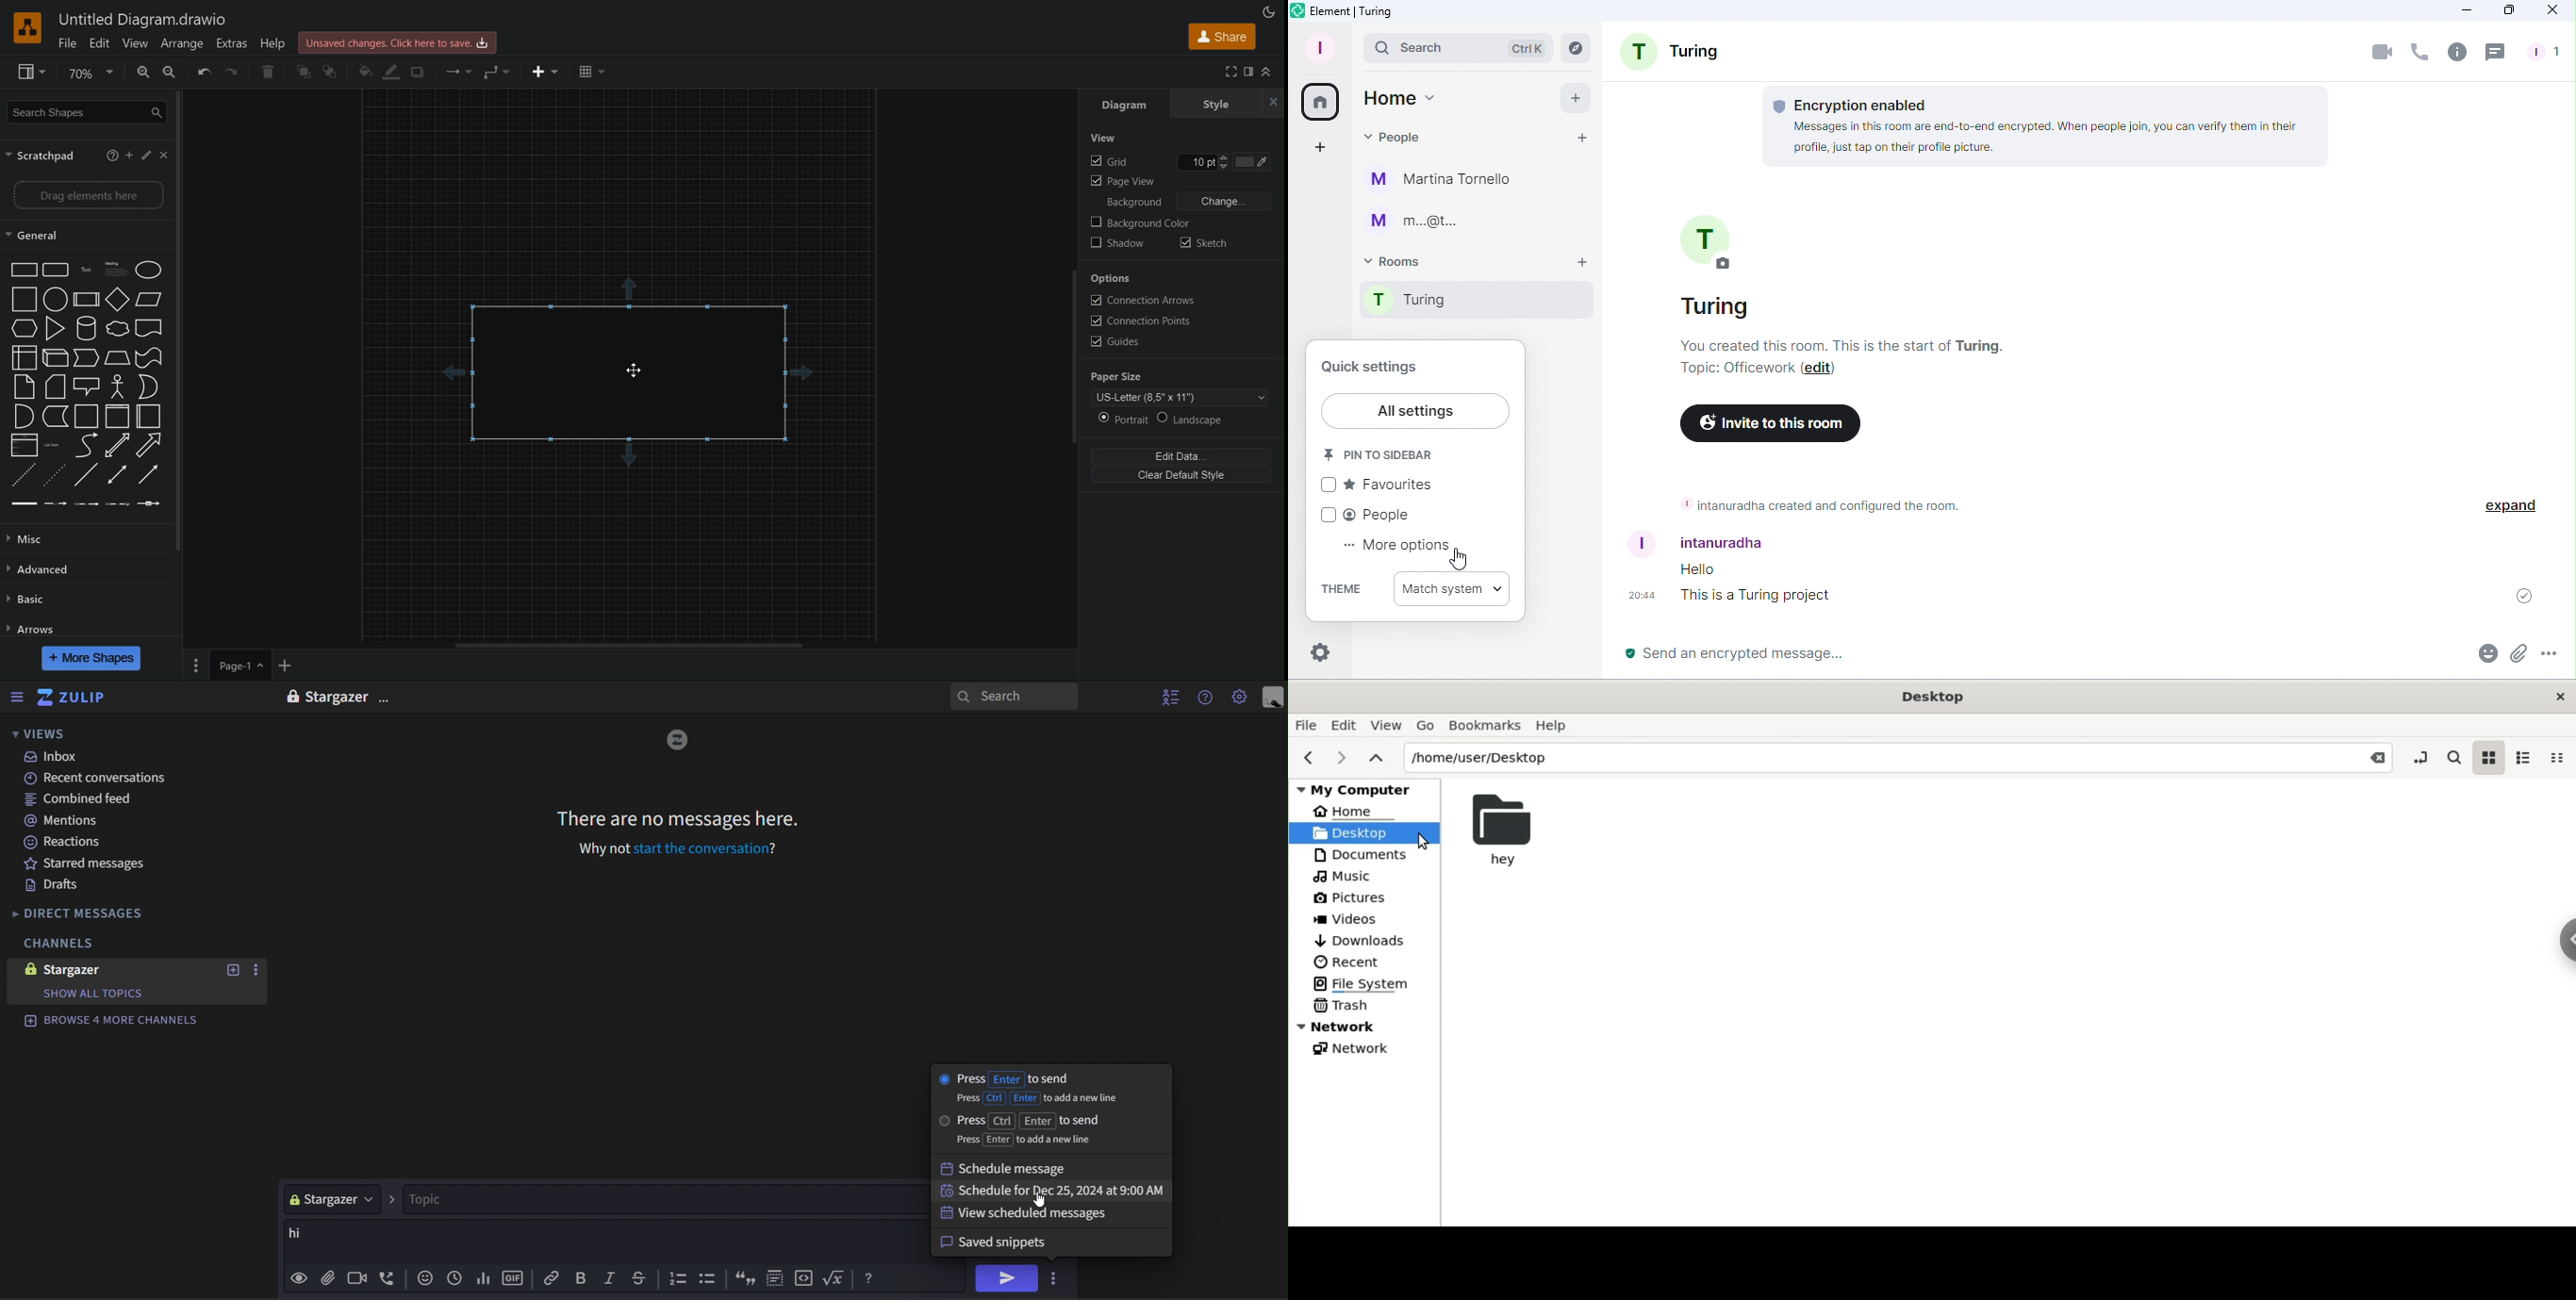 The image size is (2576, 1316). Describe the element at coordinates (1669, 50) in the screenshot. I see `Turing` at that location.